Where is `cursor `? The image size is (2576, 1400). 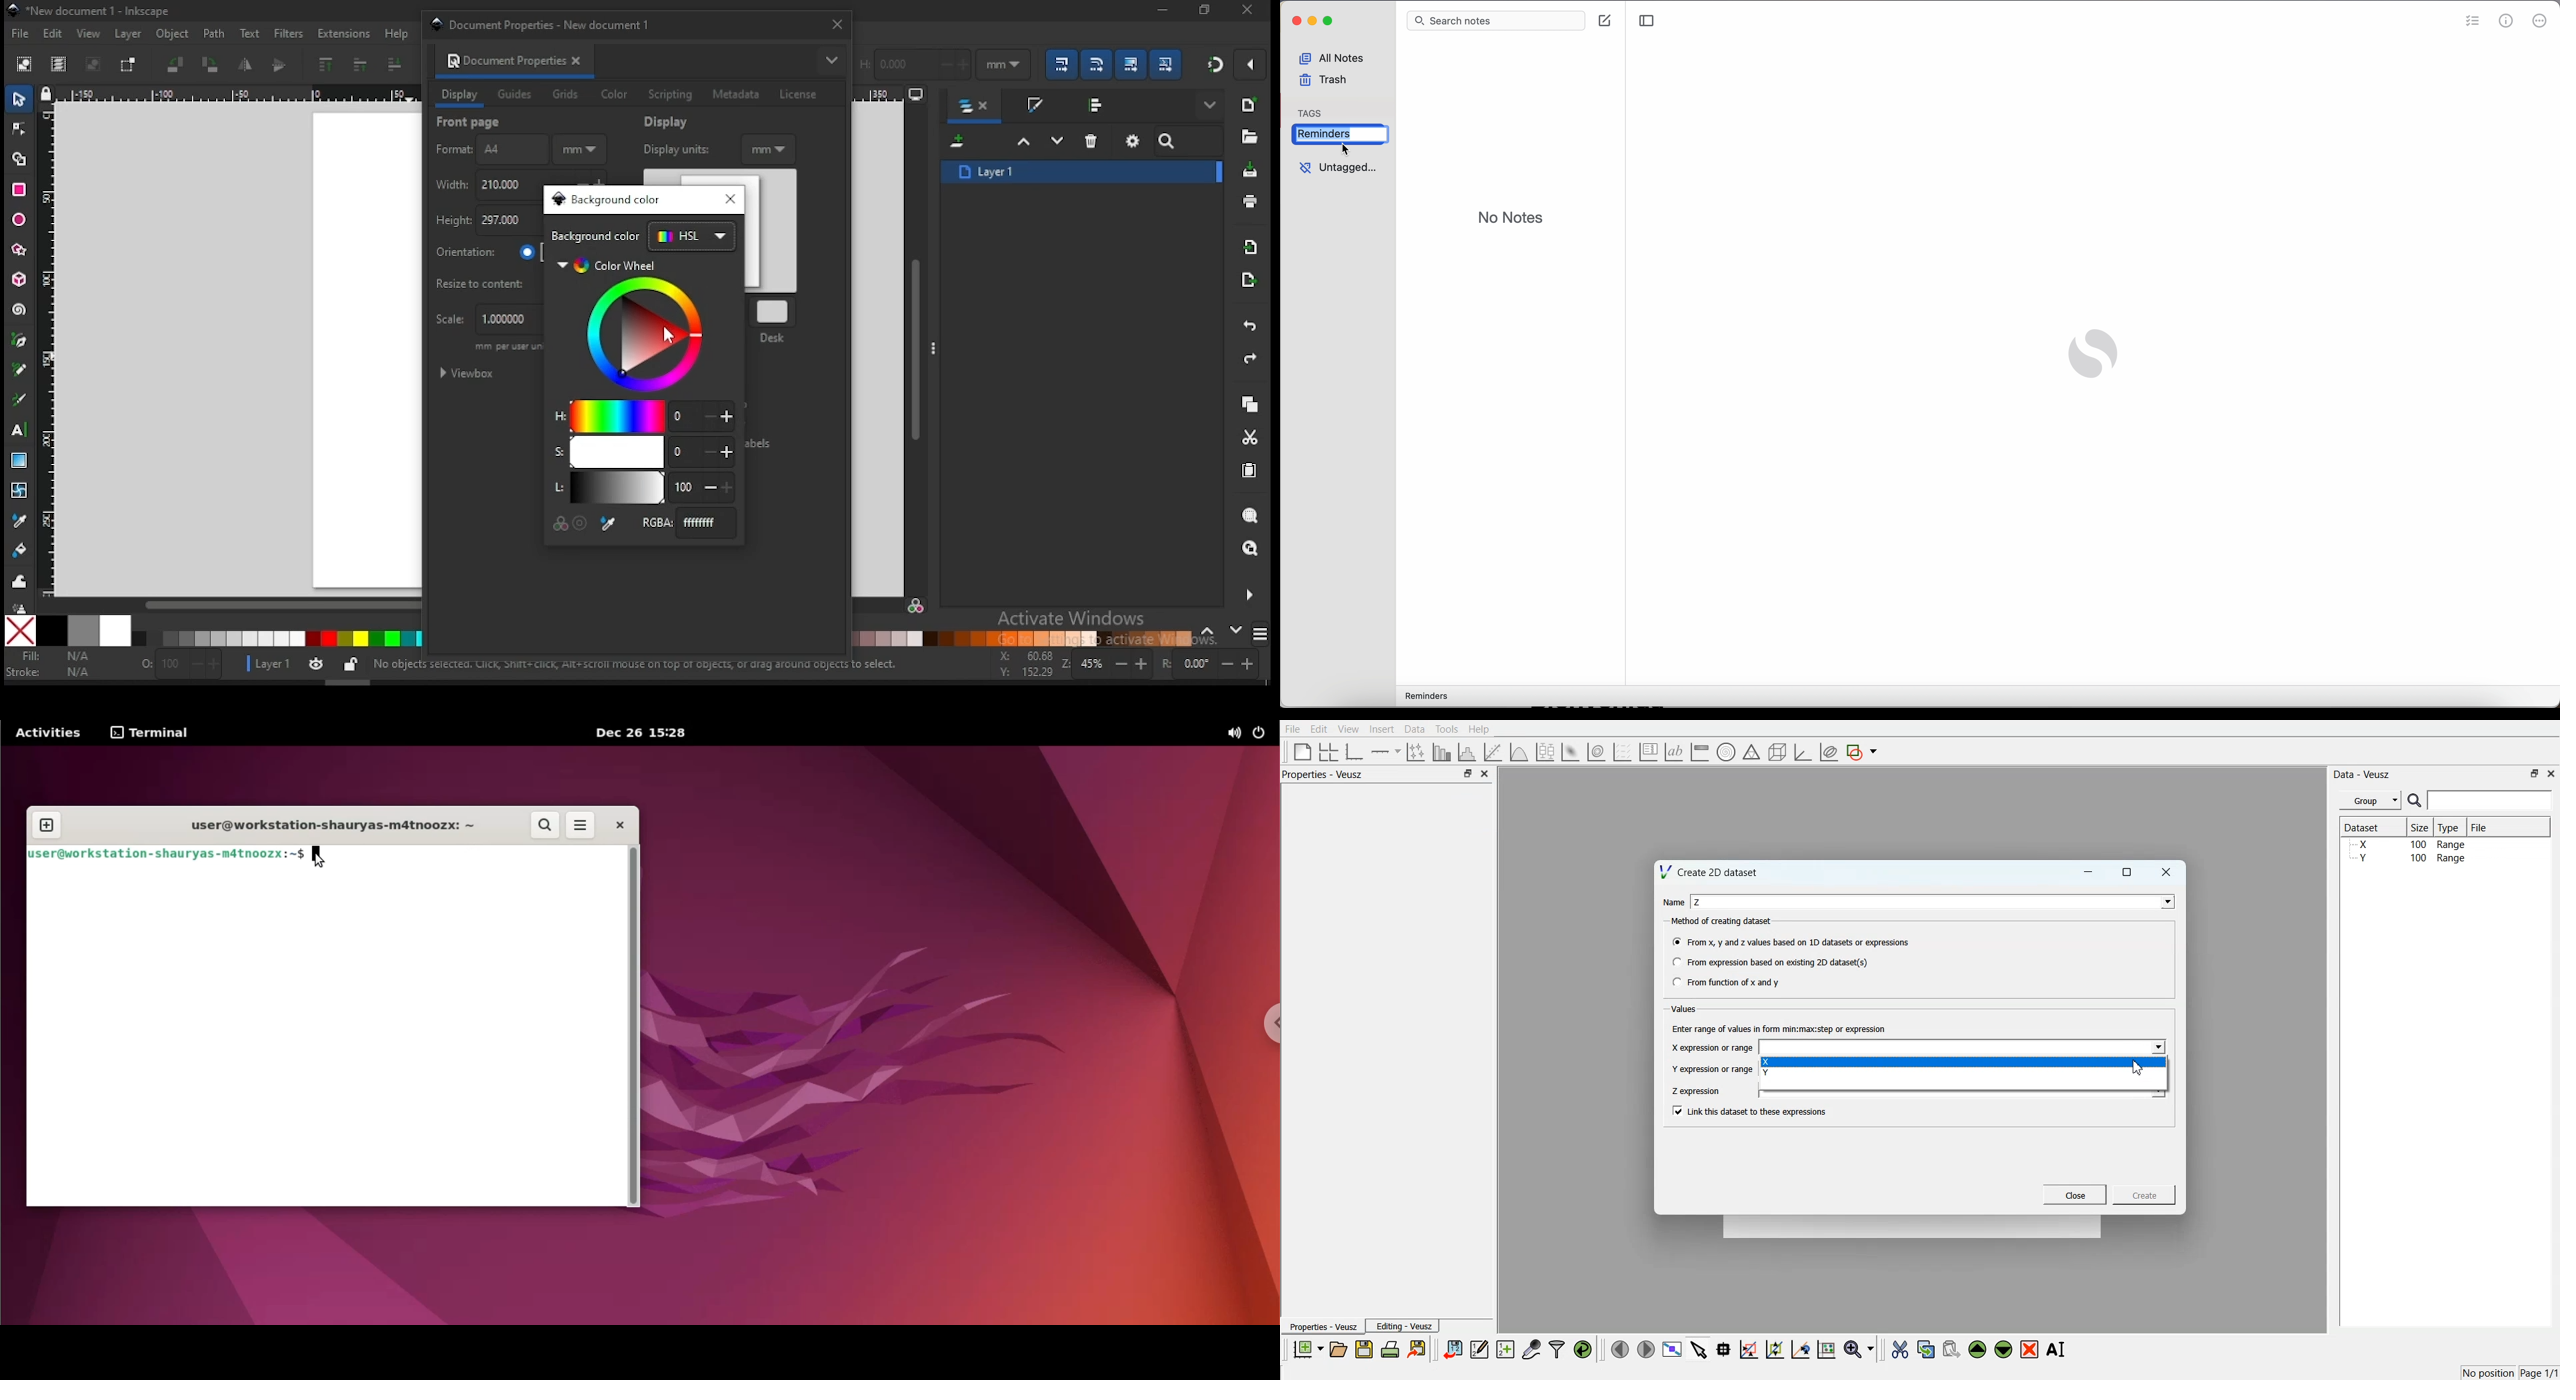
cursor  is located at coordinates (322, 857).